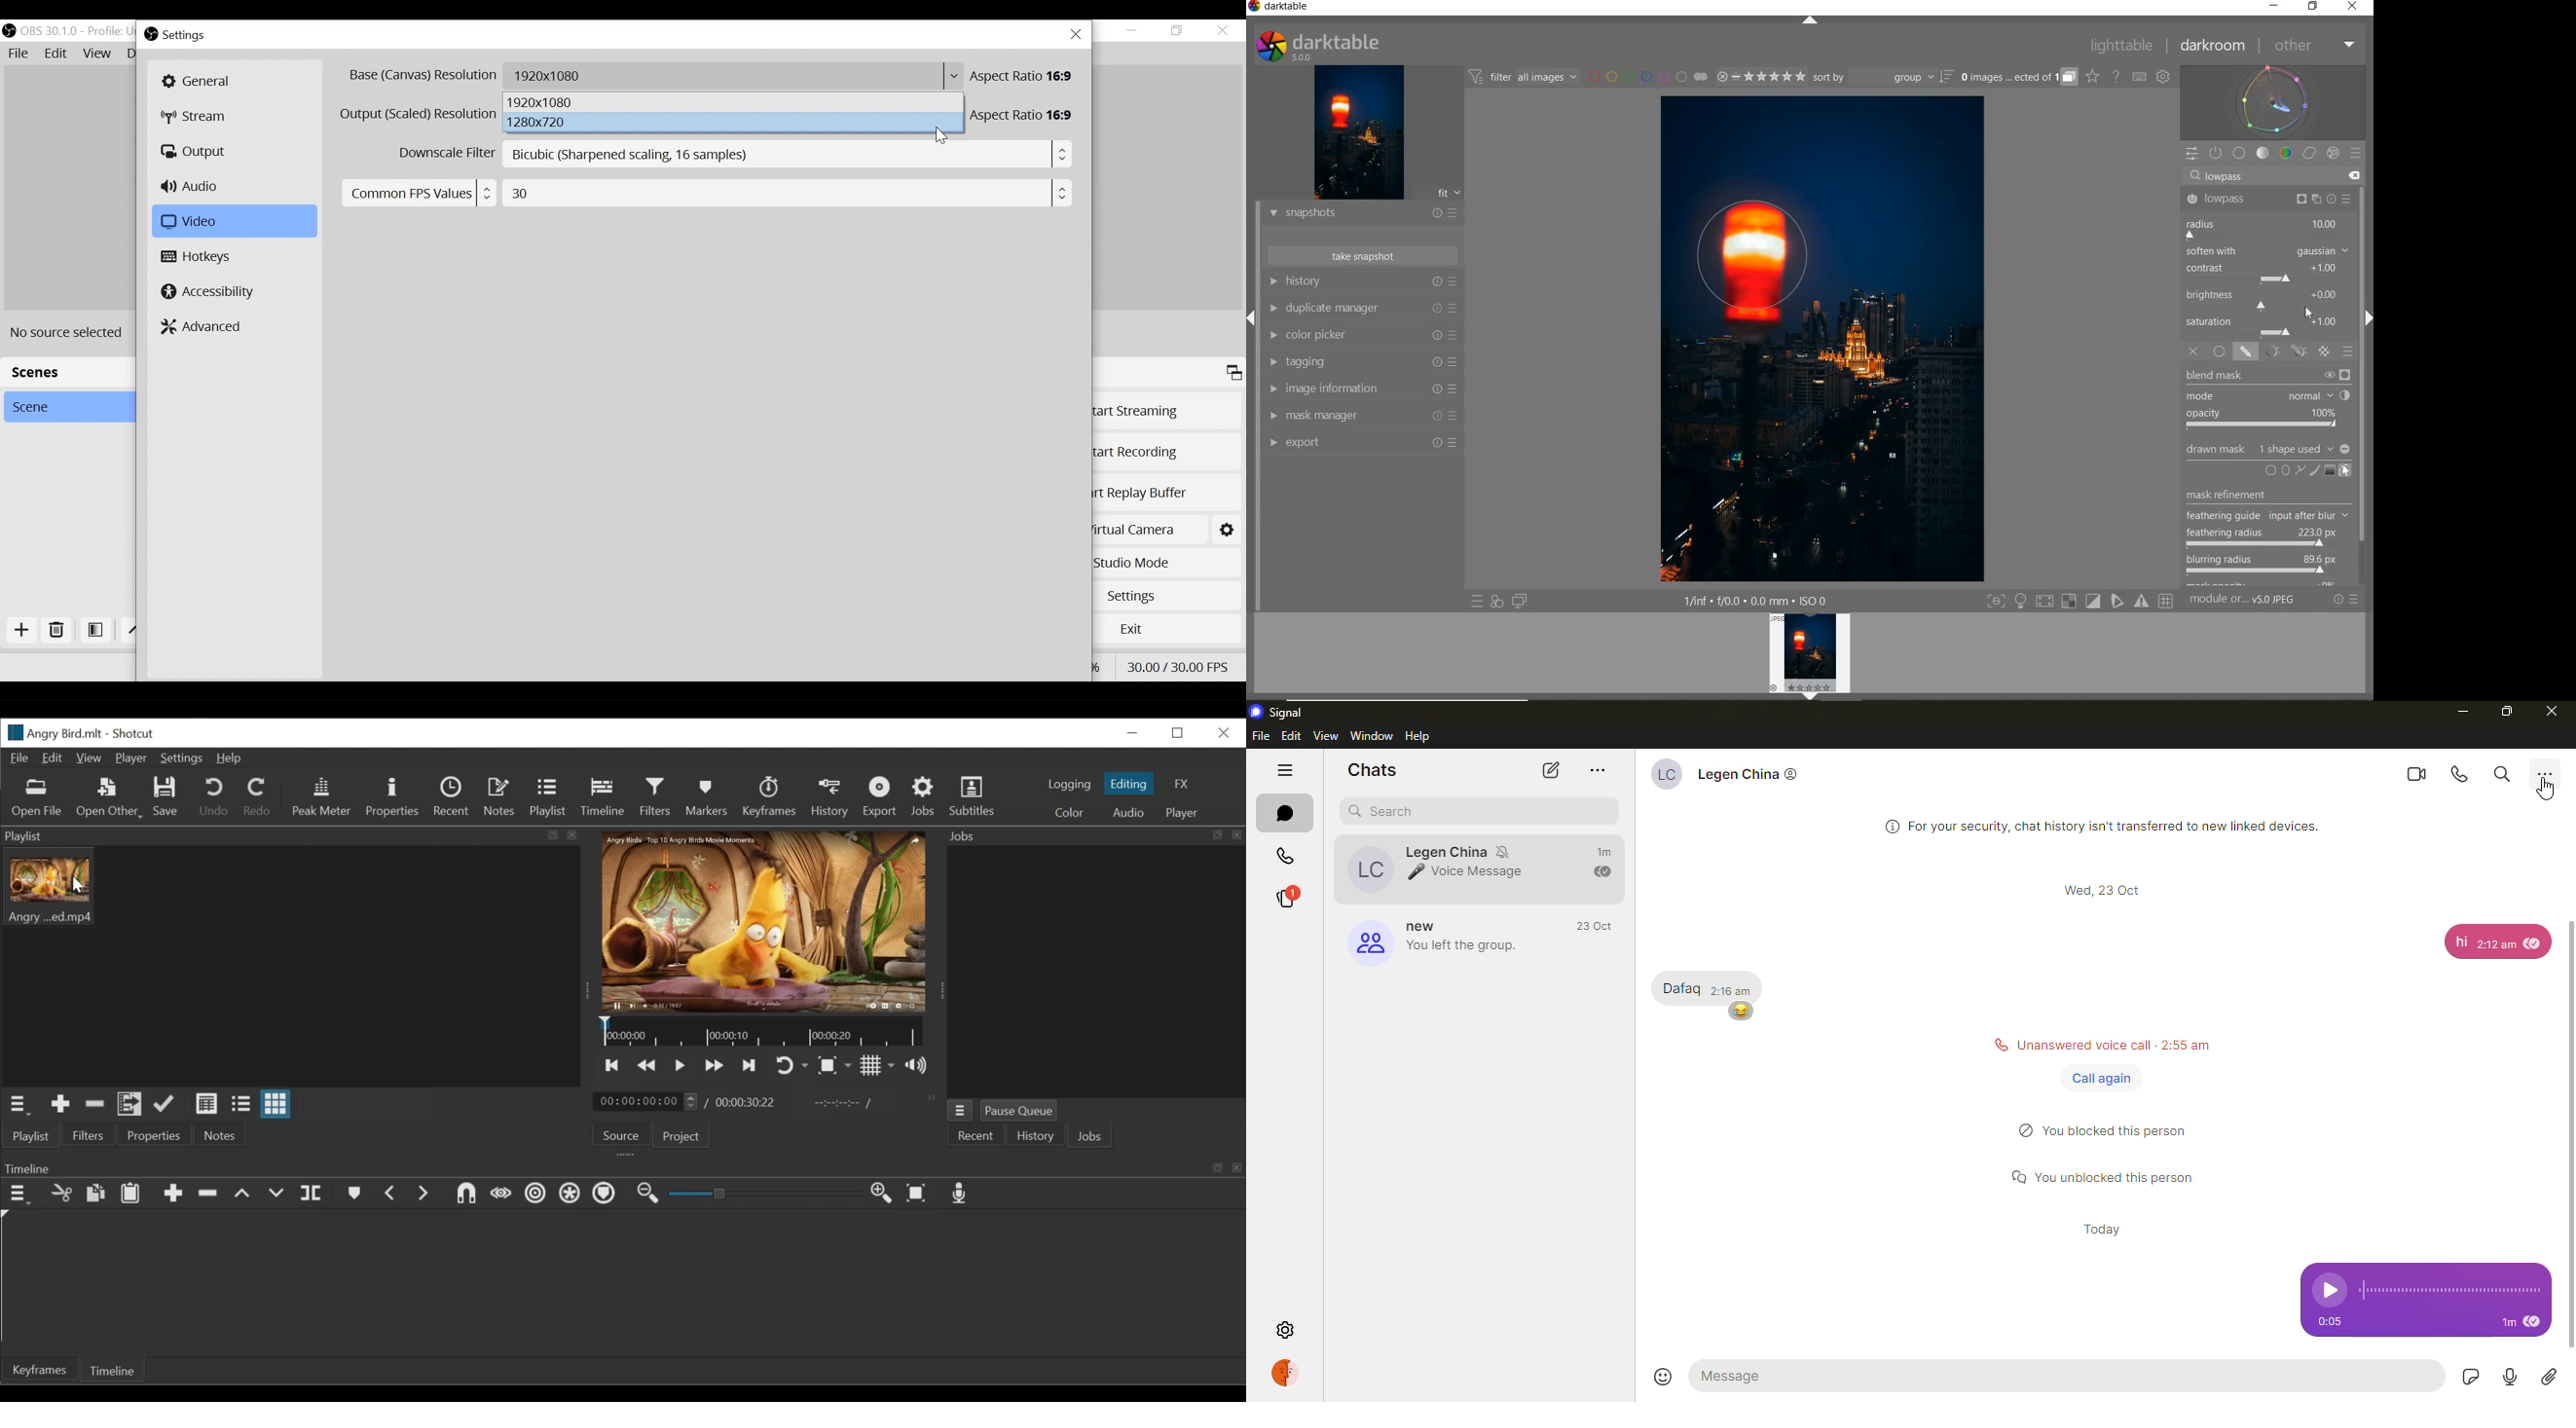  Describe the element at coordinates (1362, 416) in the screenshot. I see `MASK MANAGER` at that location.